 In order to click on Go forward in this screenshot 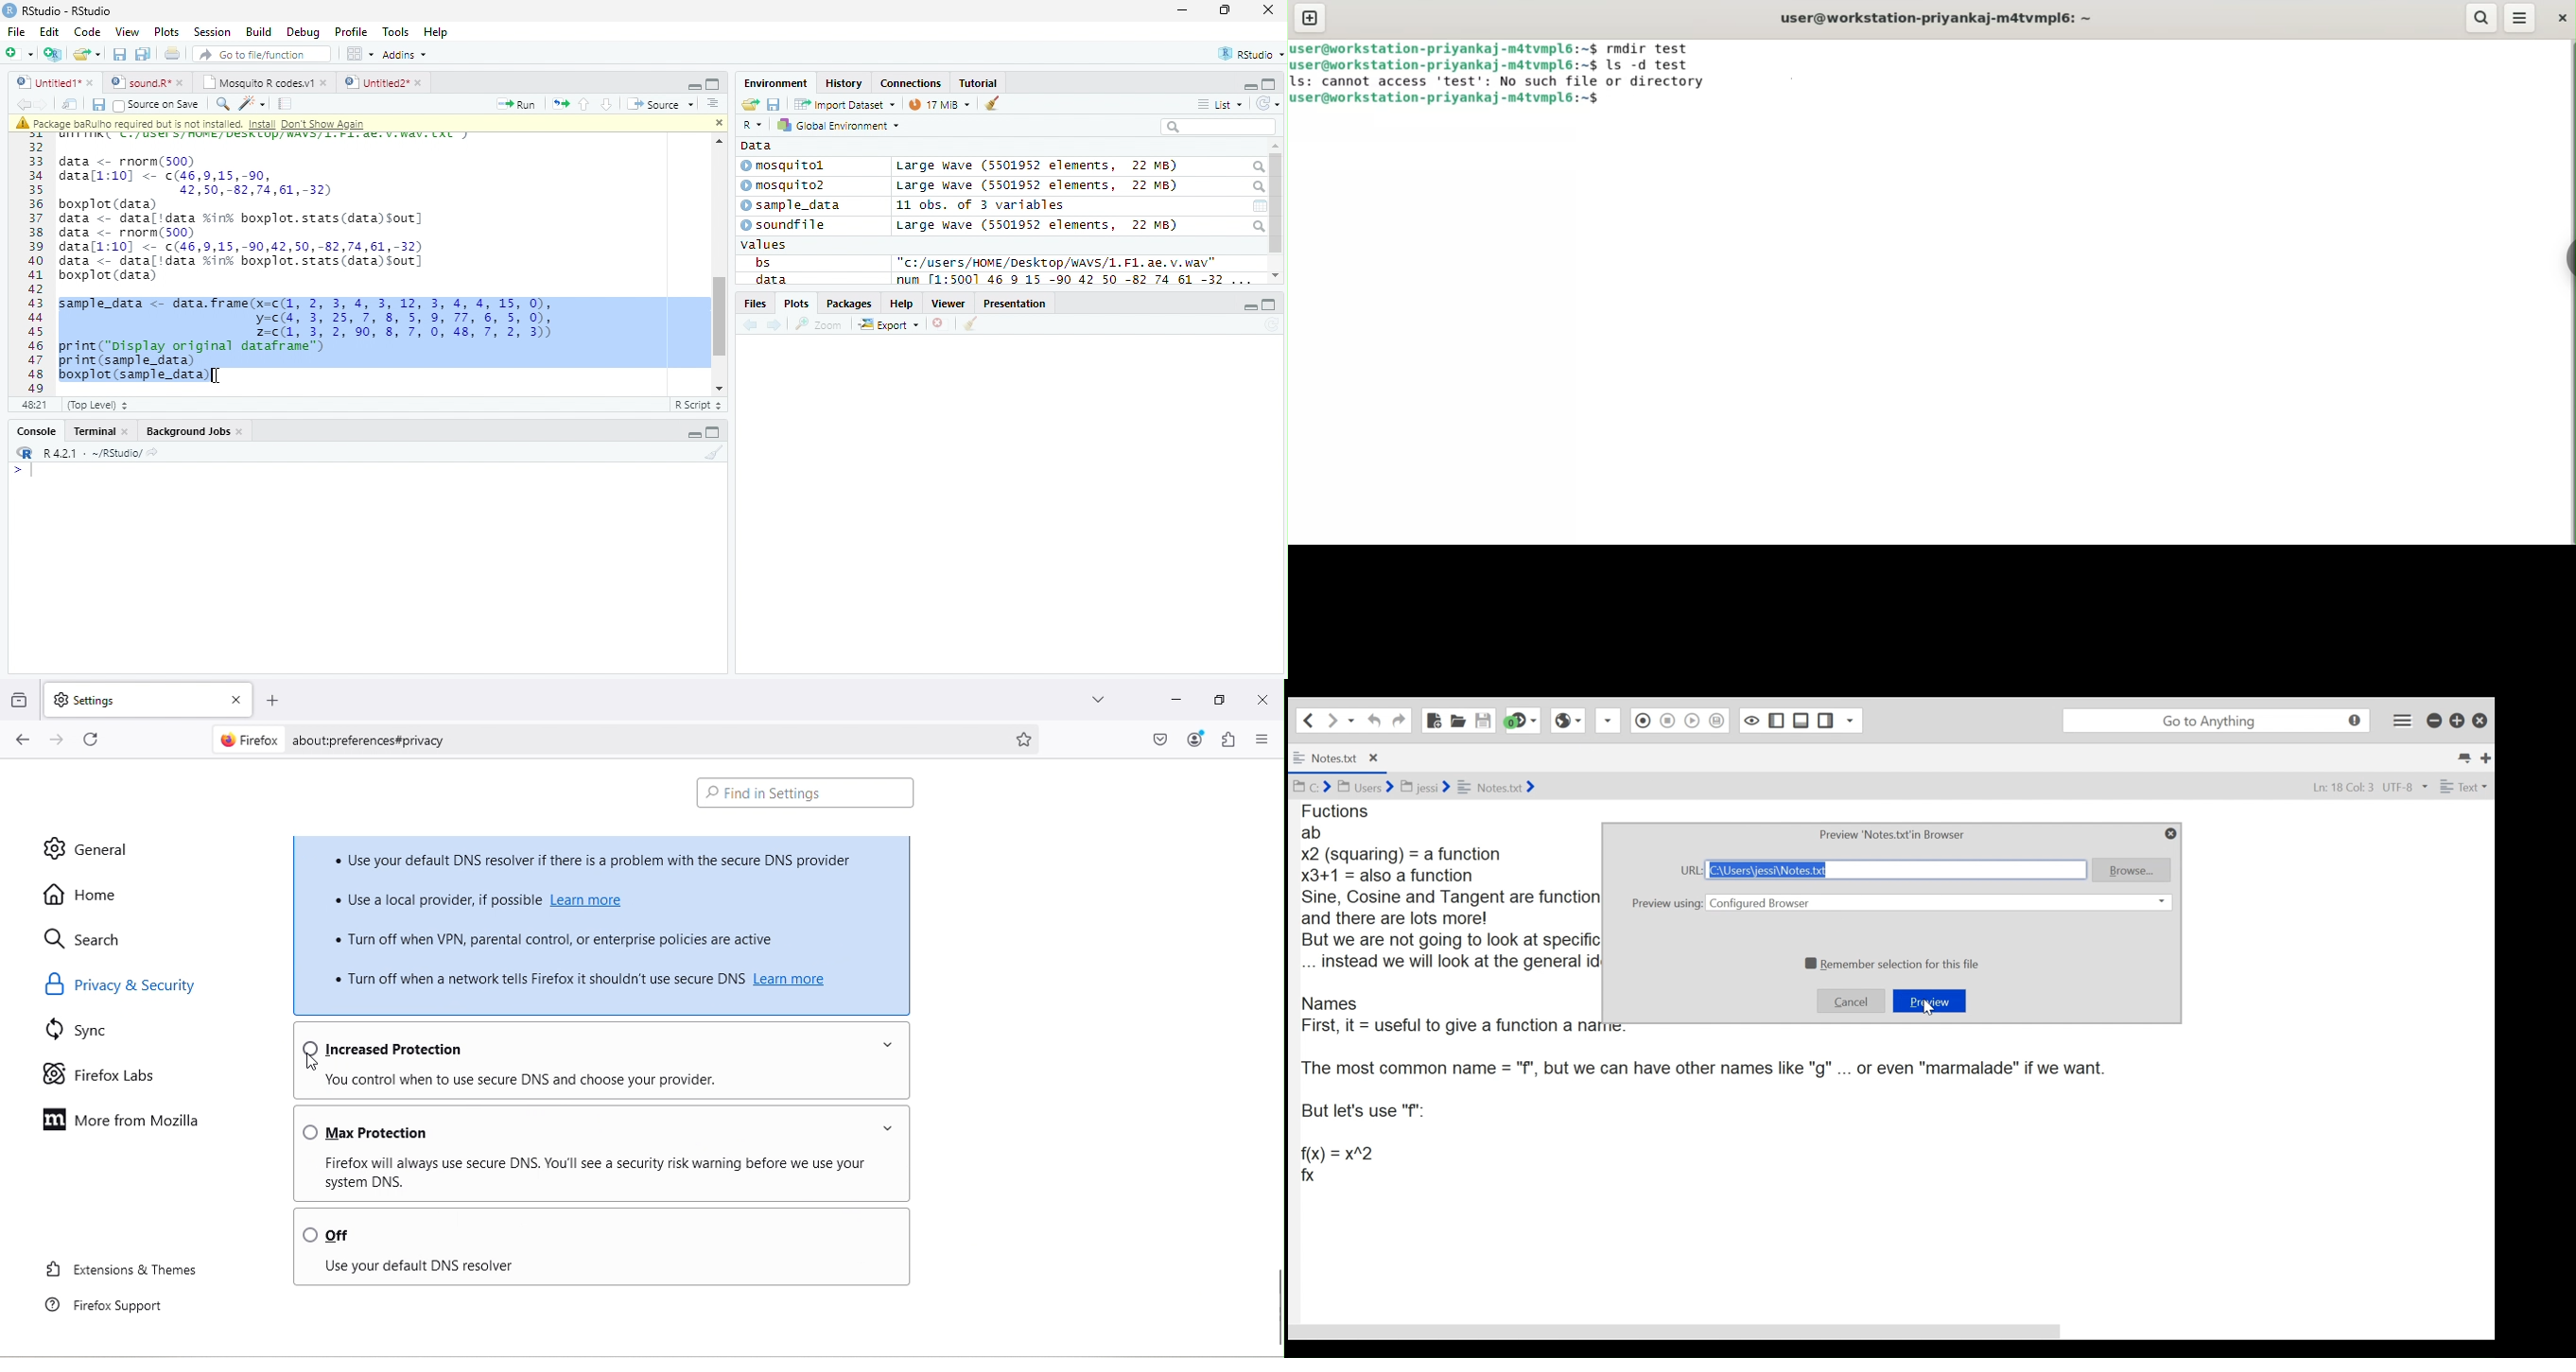, I will do `click(42, 104)`.